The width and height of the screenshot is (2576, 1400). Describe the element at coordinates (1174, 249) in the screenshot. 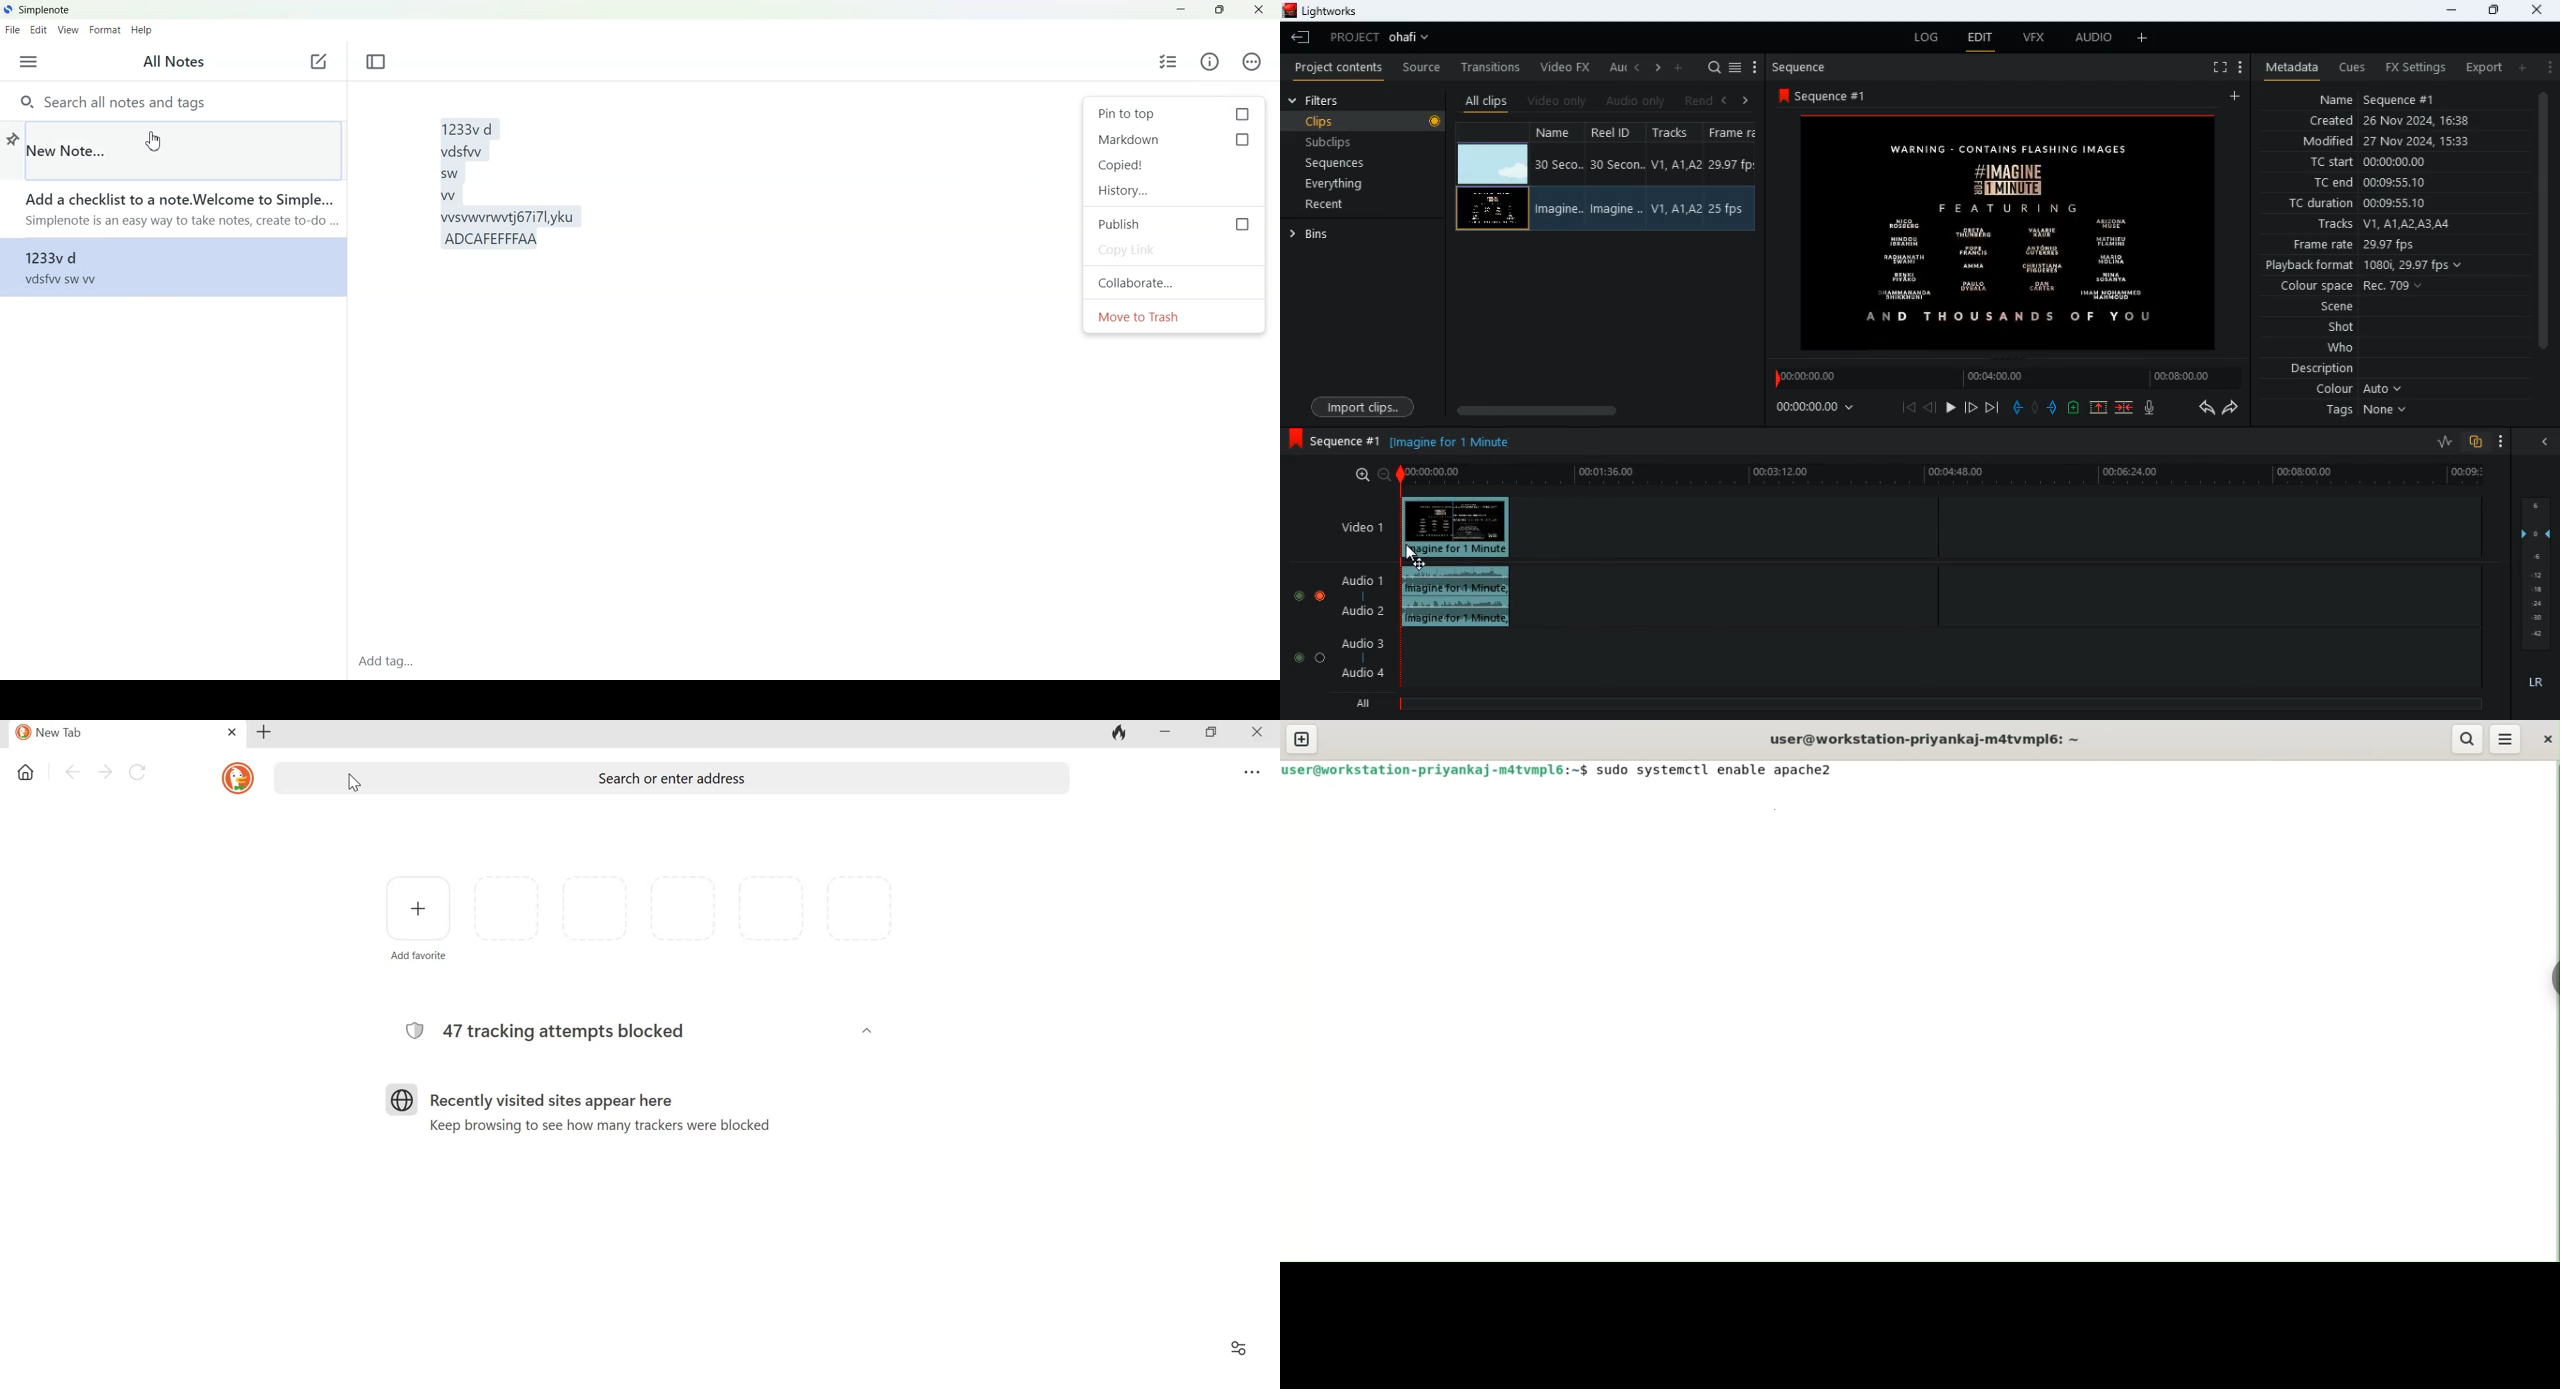

I see `Copy link` at that location.